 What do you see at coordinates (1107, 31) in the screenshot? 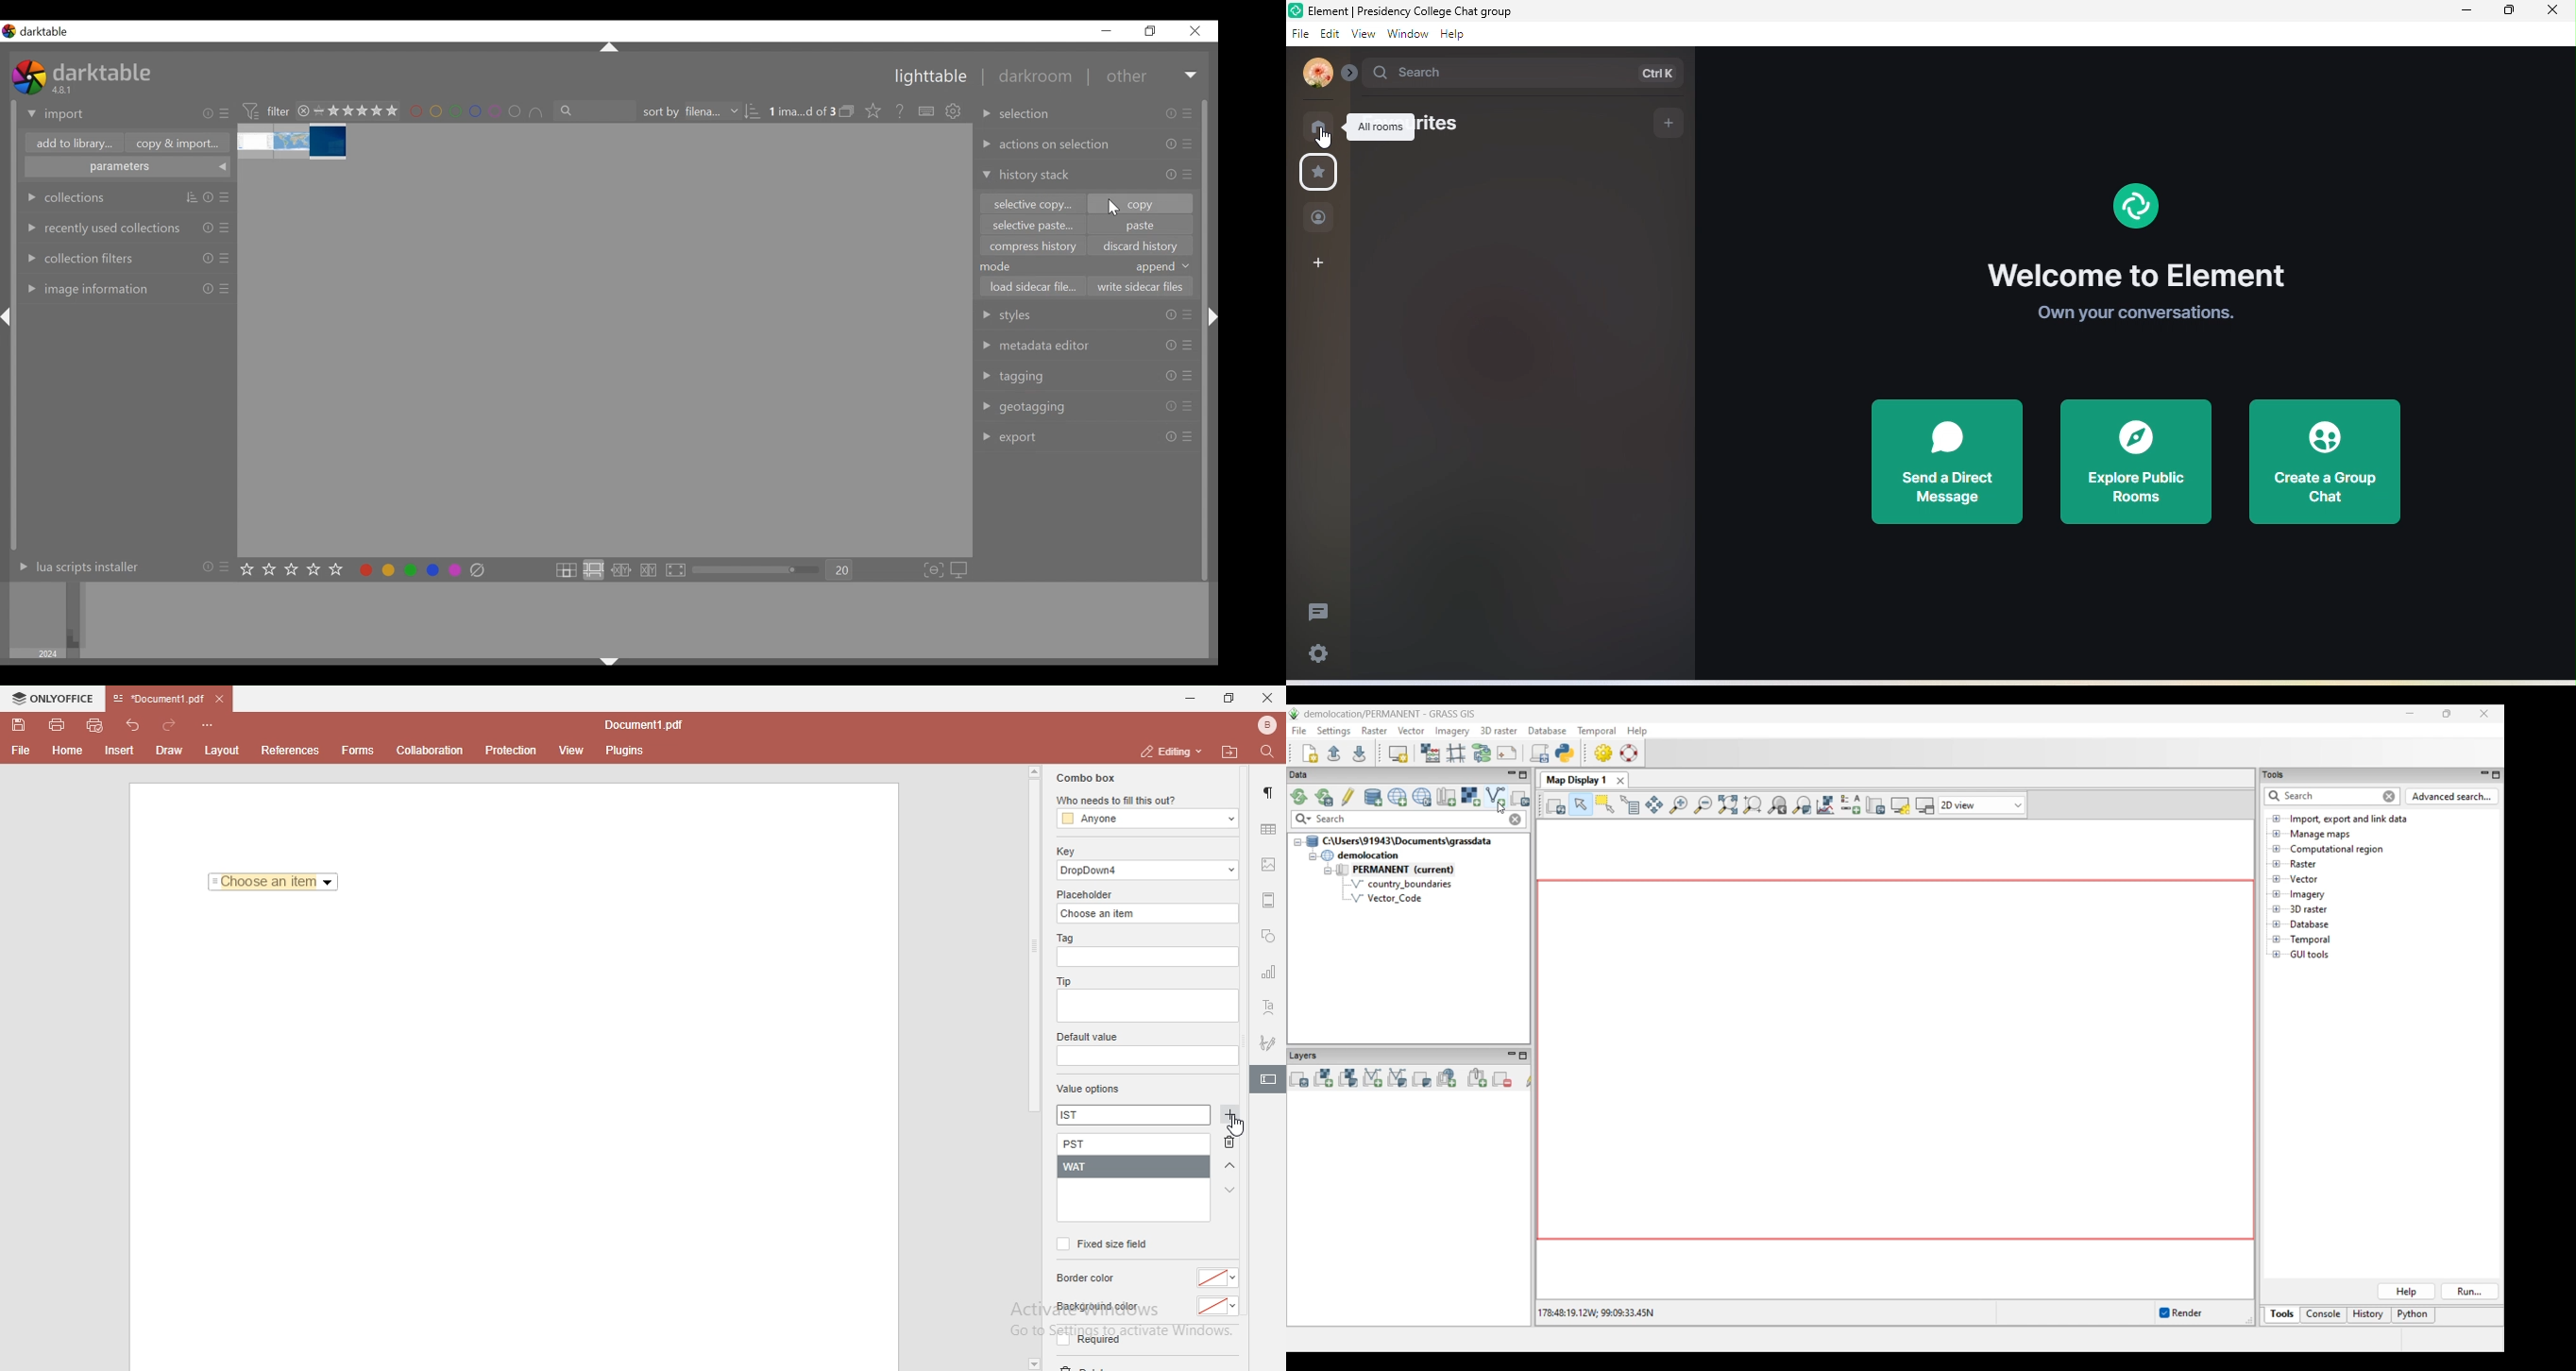
I see `minimize` at bounding box center [1107, 31].